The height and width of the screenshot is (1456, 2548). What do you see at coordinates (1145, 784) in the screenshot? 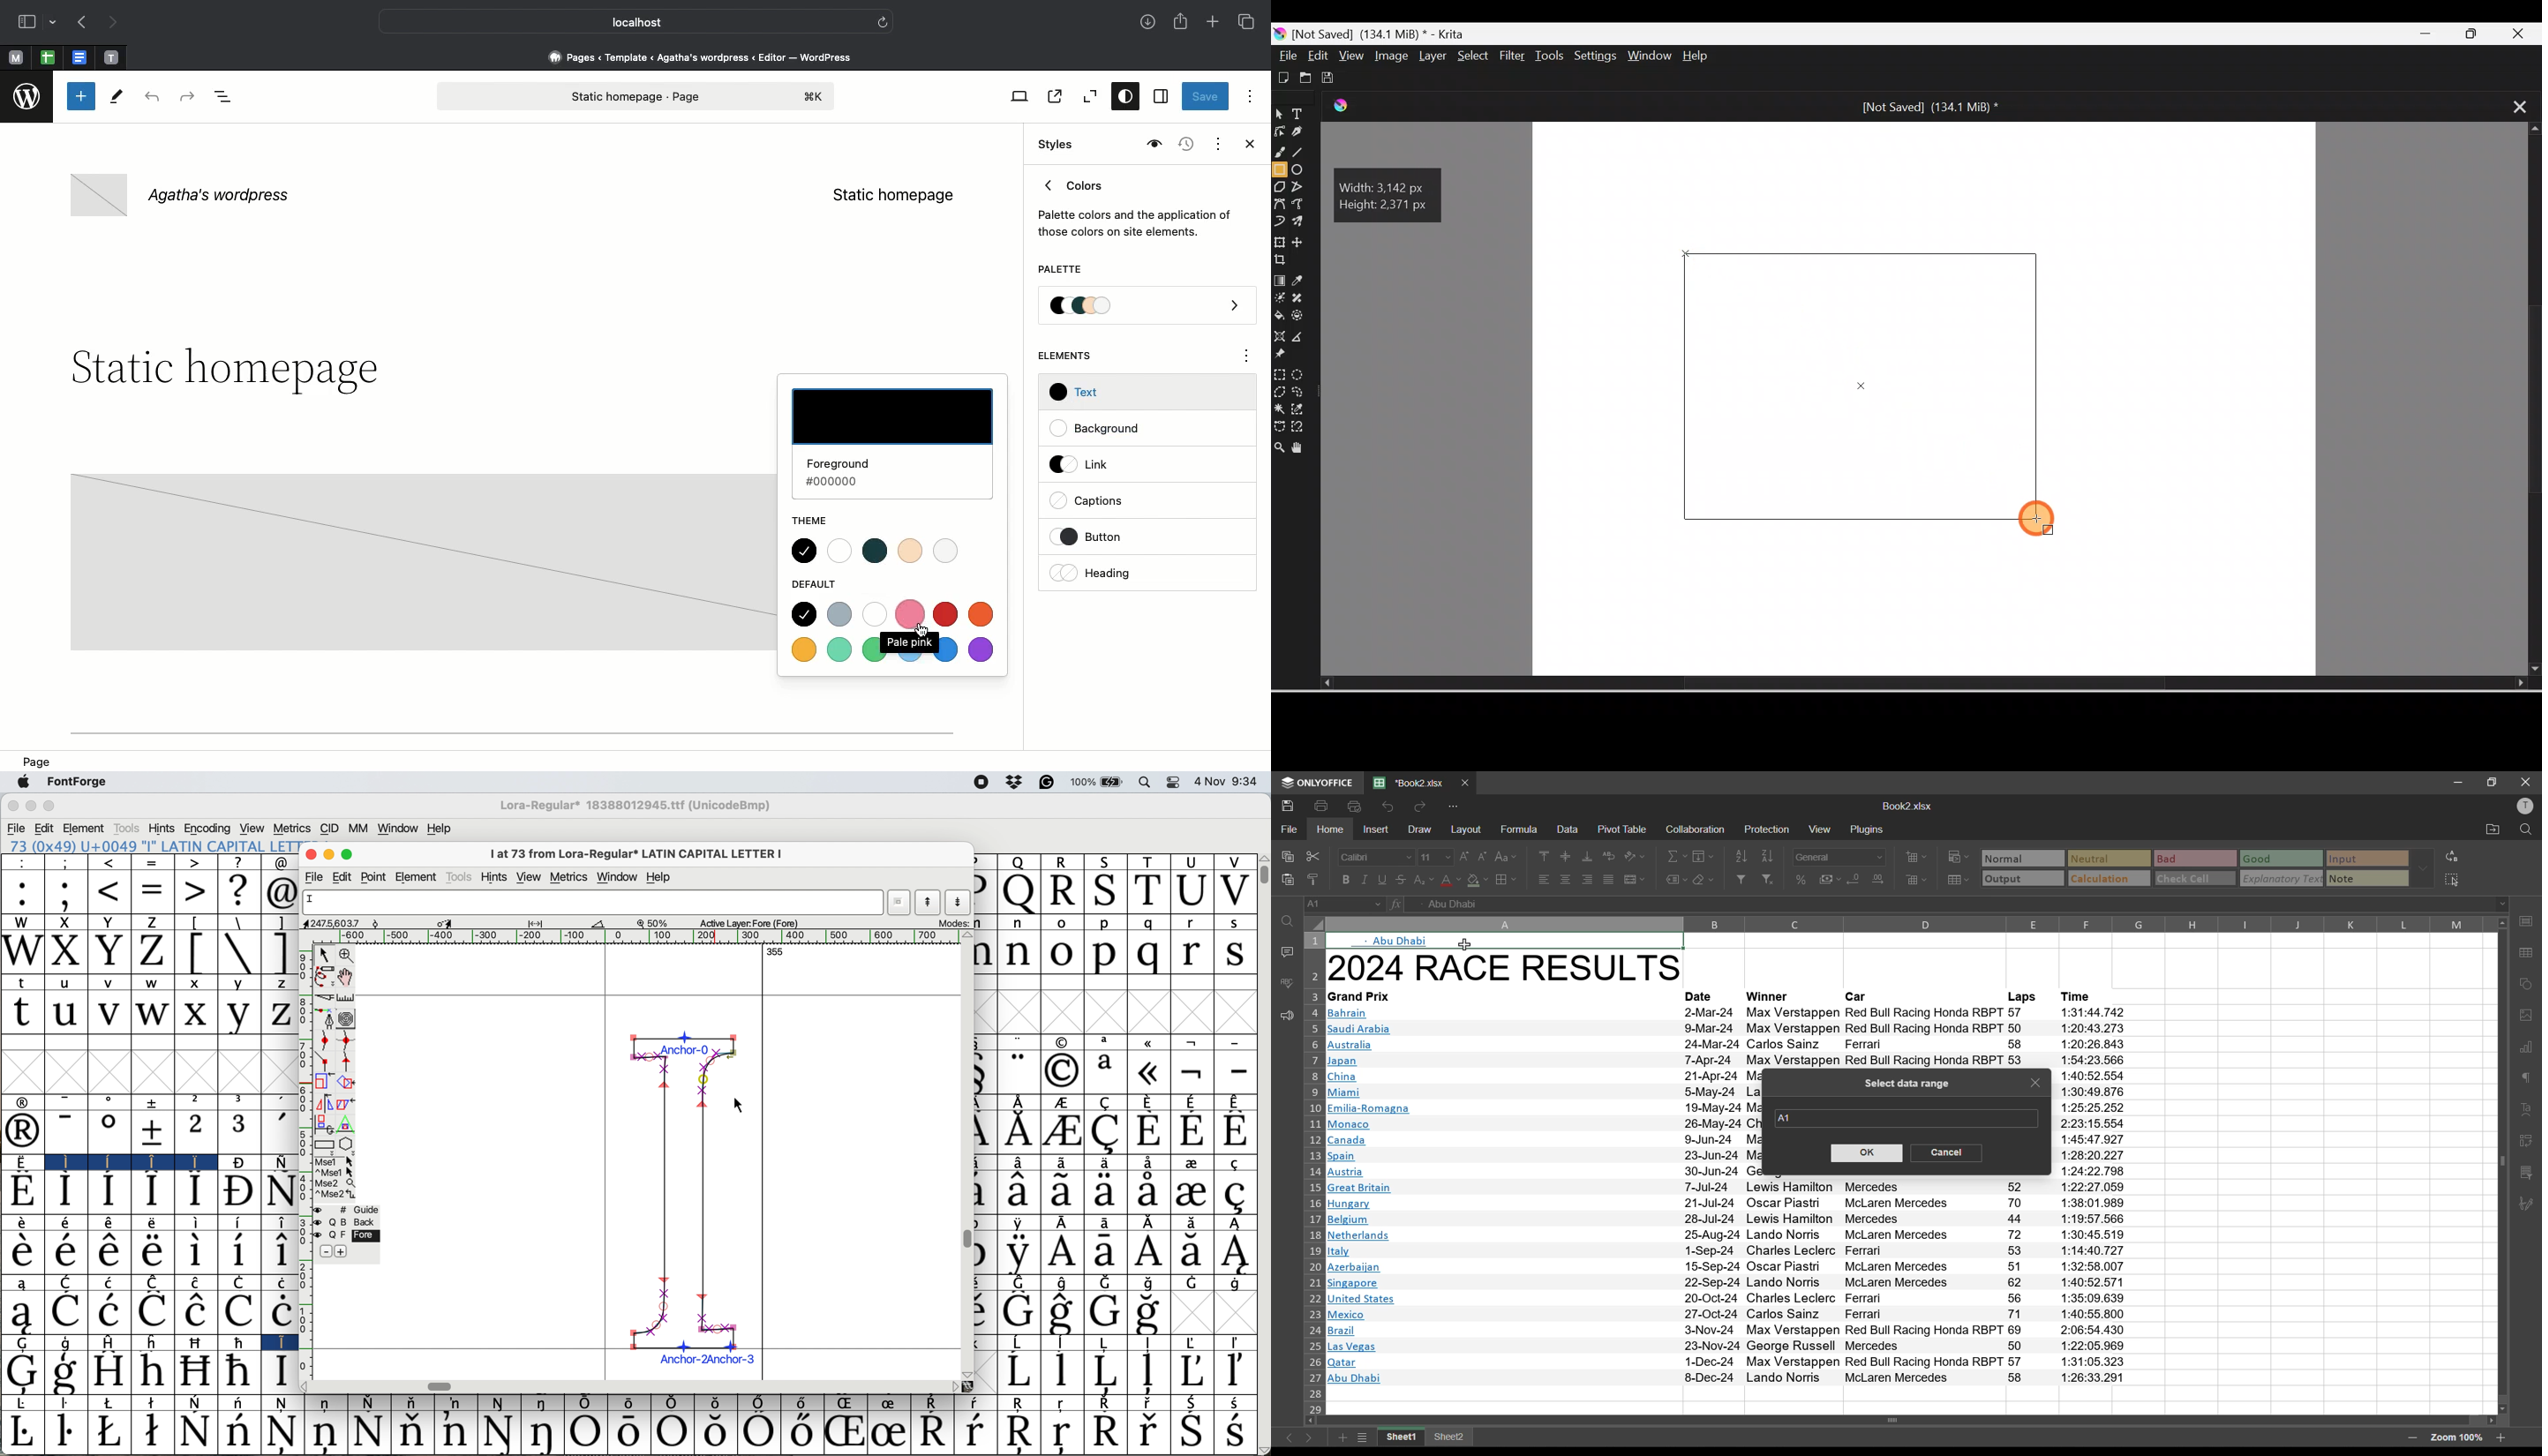
I see `spotlight search` at bounding box center [1145, 784].